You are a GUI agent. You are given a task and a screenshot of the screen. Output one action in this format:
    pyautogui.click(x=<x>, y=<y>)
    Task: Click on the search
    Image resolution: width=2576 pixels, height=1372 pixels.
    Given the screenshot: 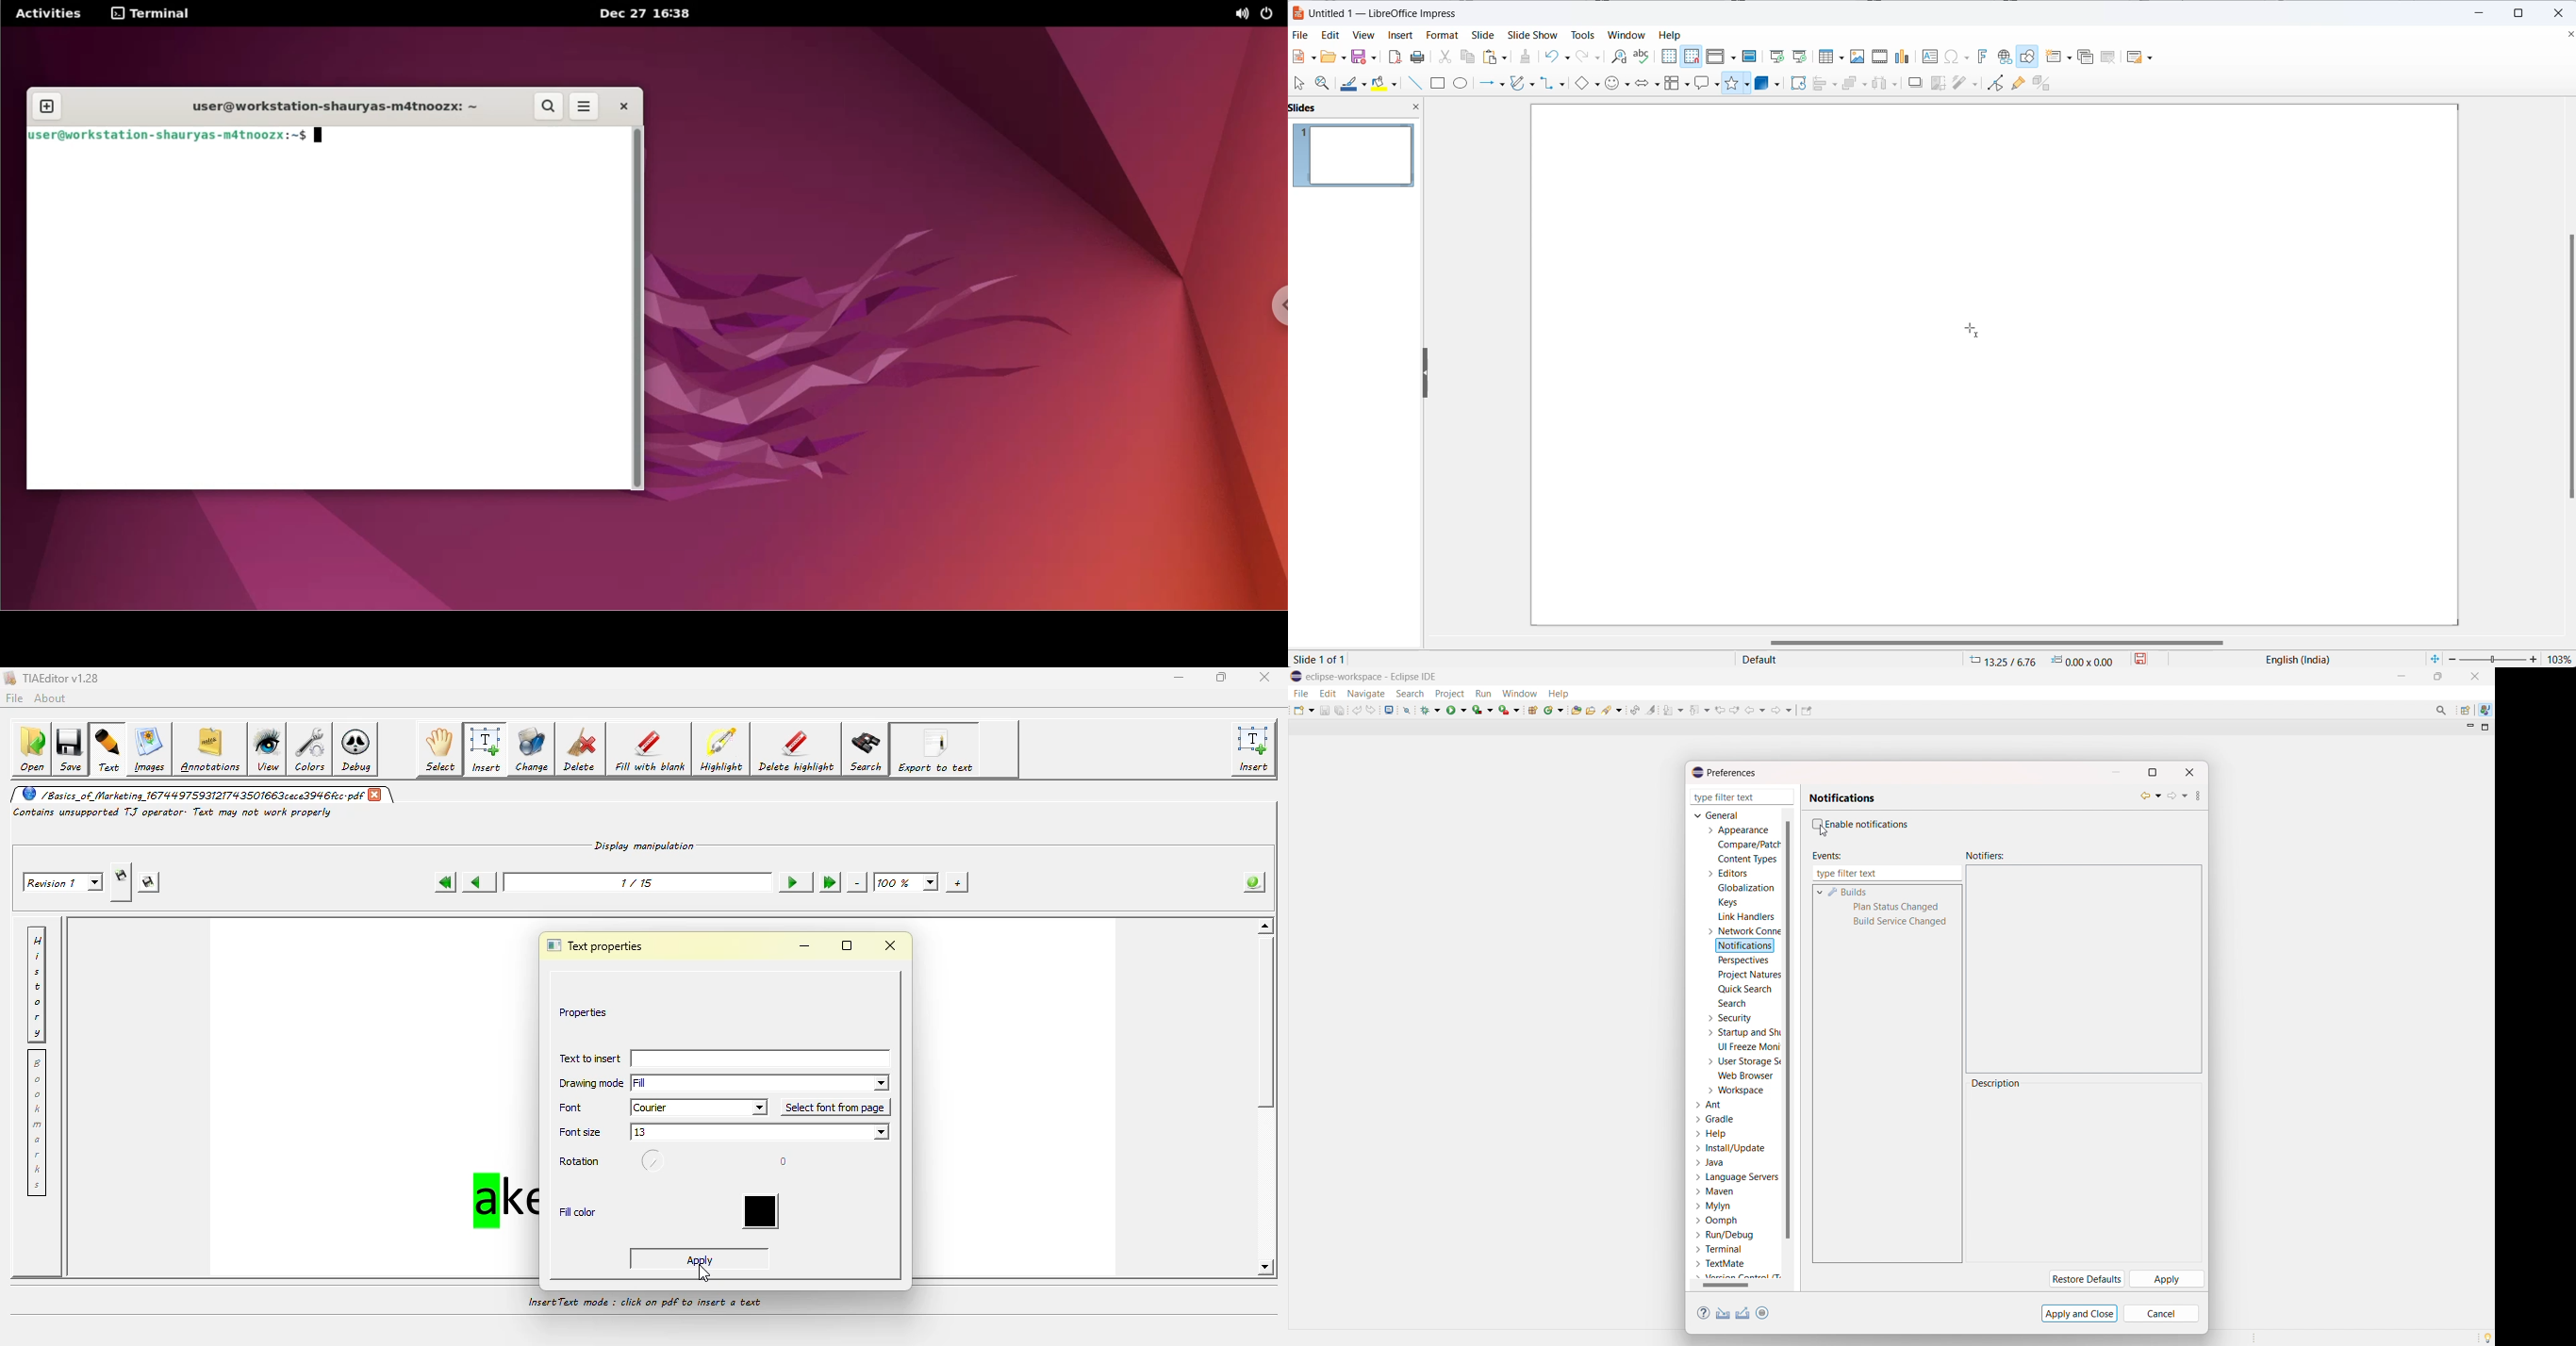 What is the action you would take?
    pyautogui.click(x=1410, y=694)
    